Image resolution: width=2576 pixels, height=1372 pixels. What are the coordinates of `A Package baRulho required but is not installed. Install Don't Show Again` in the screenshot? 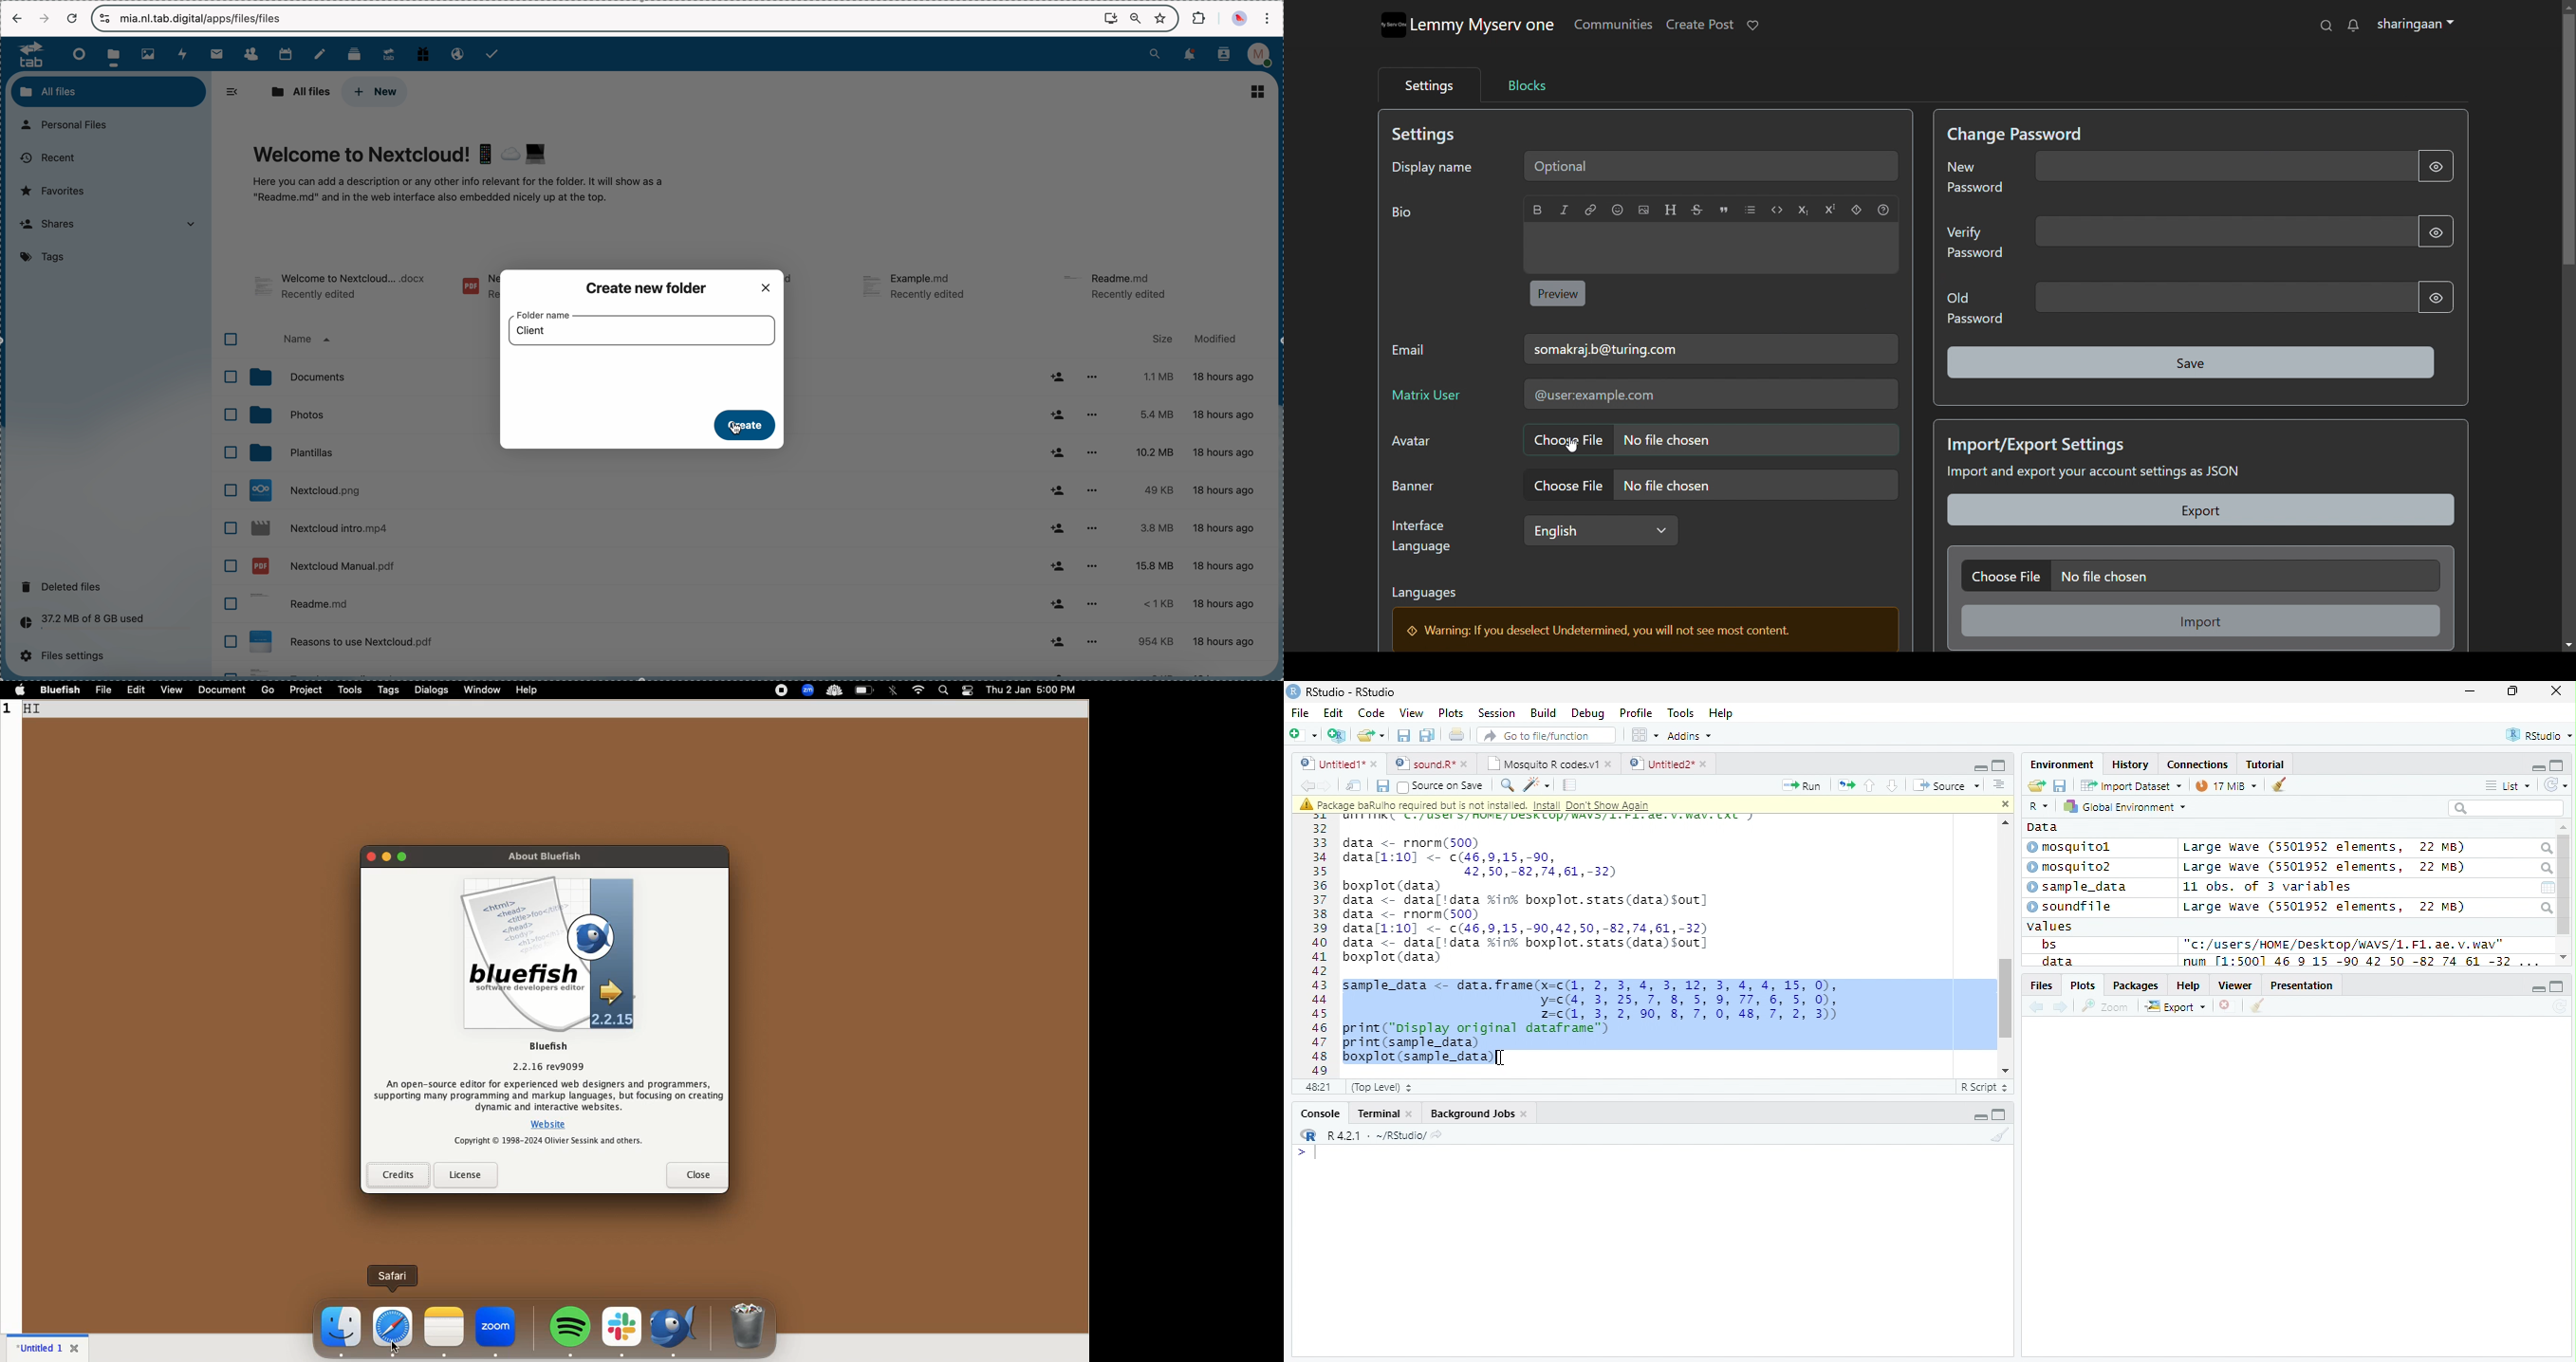 It's located at (1513, 804).